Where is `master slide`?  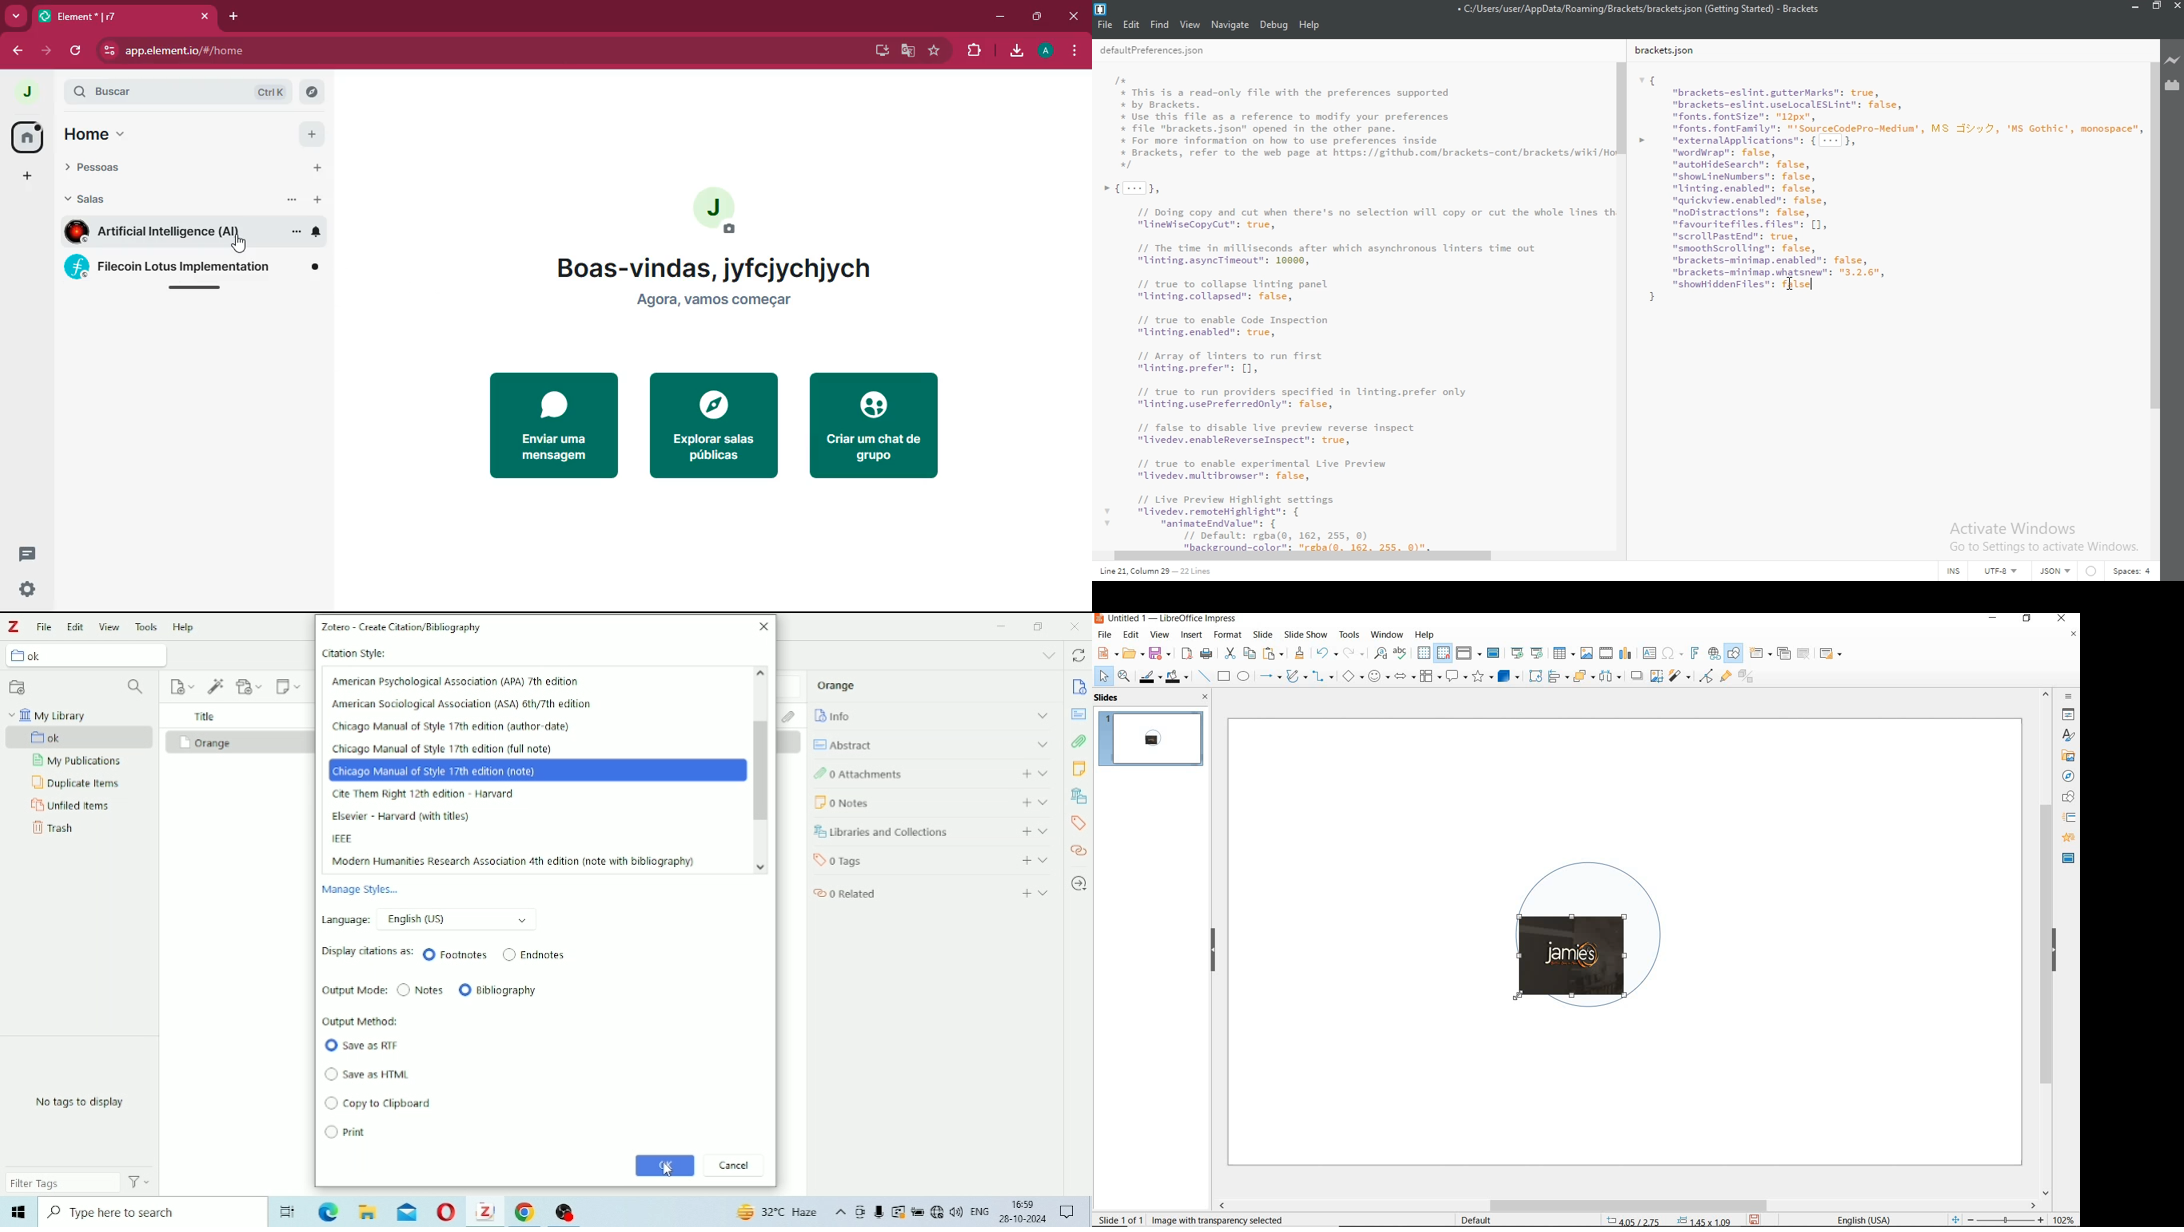
master slide is located at coordinates (2068, 857).